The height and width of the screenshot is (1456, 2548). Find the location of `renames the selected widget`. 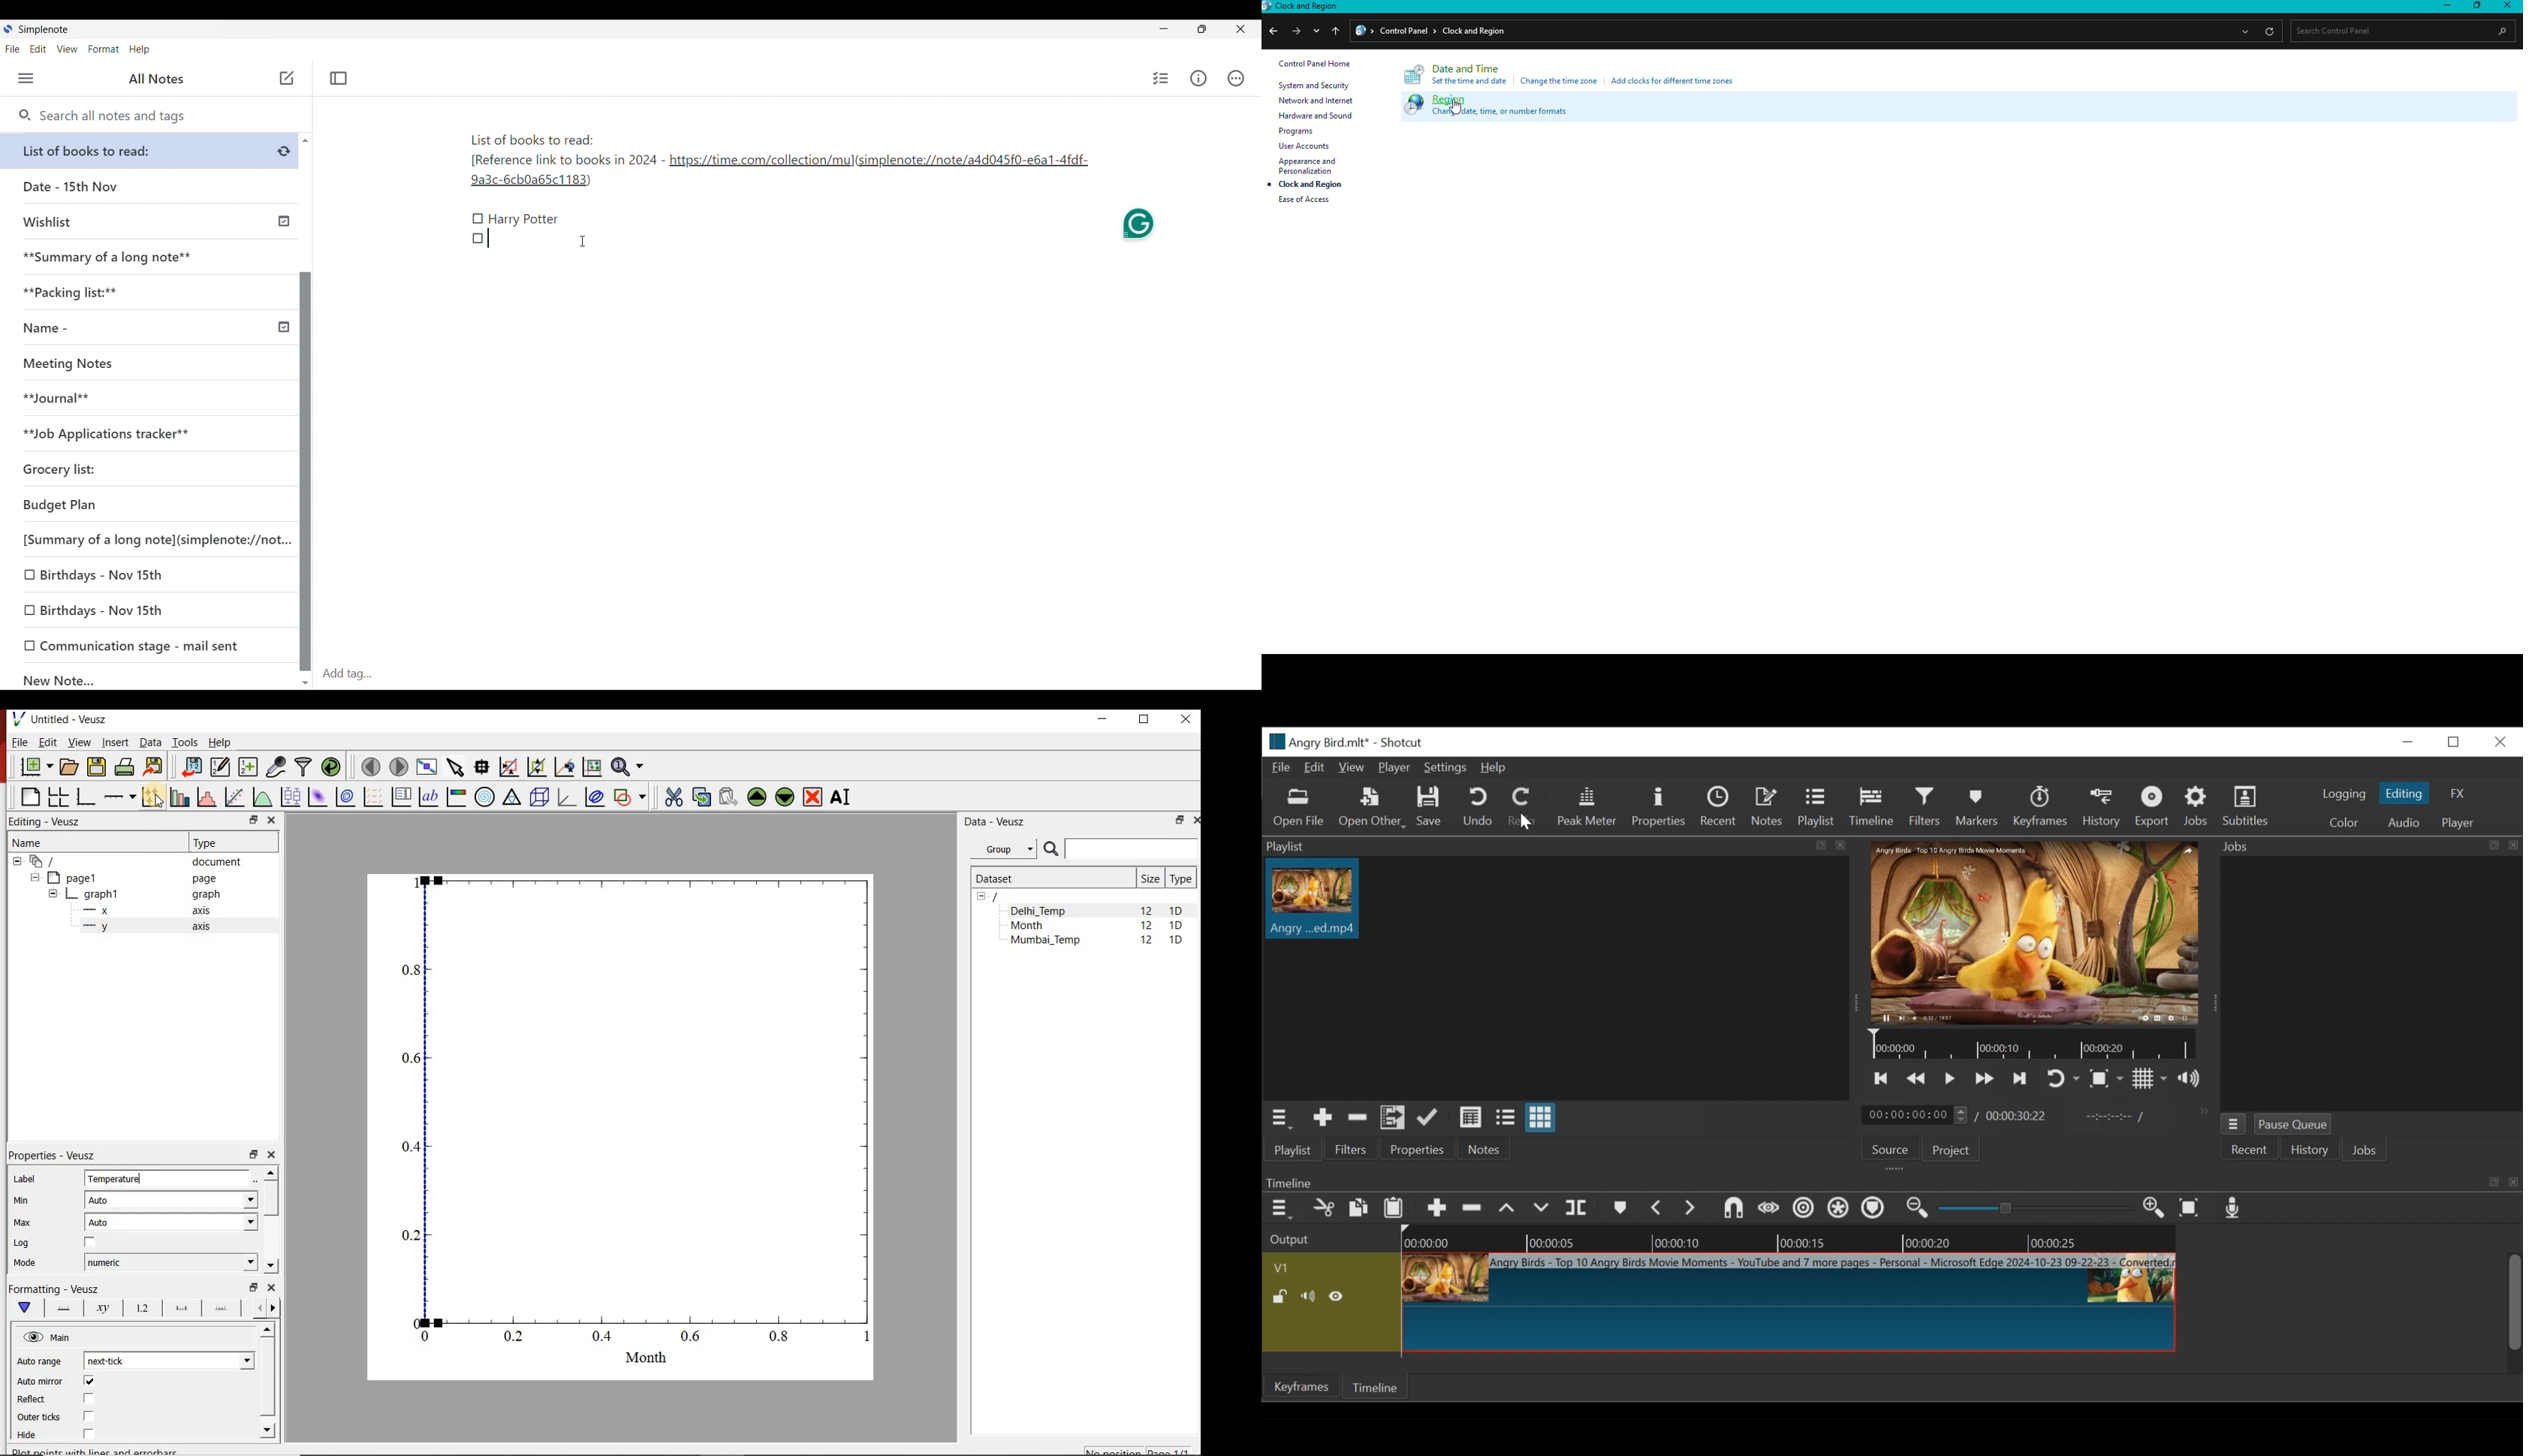

renames the selected widget is located at coordinates (841, 798).